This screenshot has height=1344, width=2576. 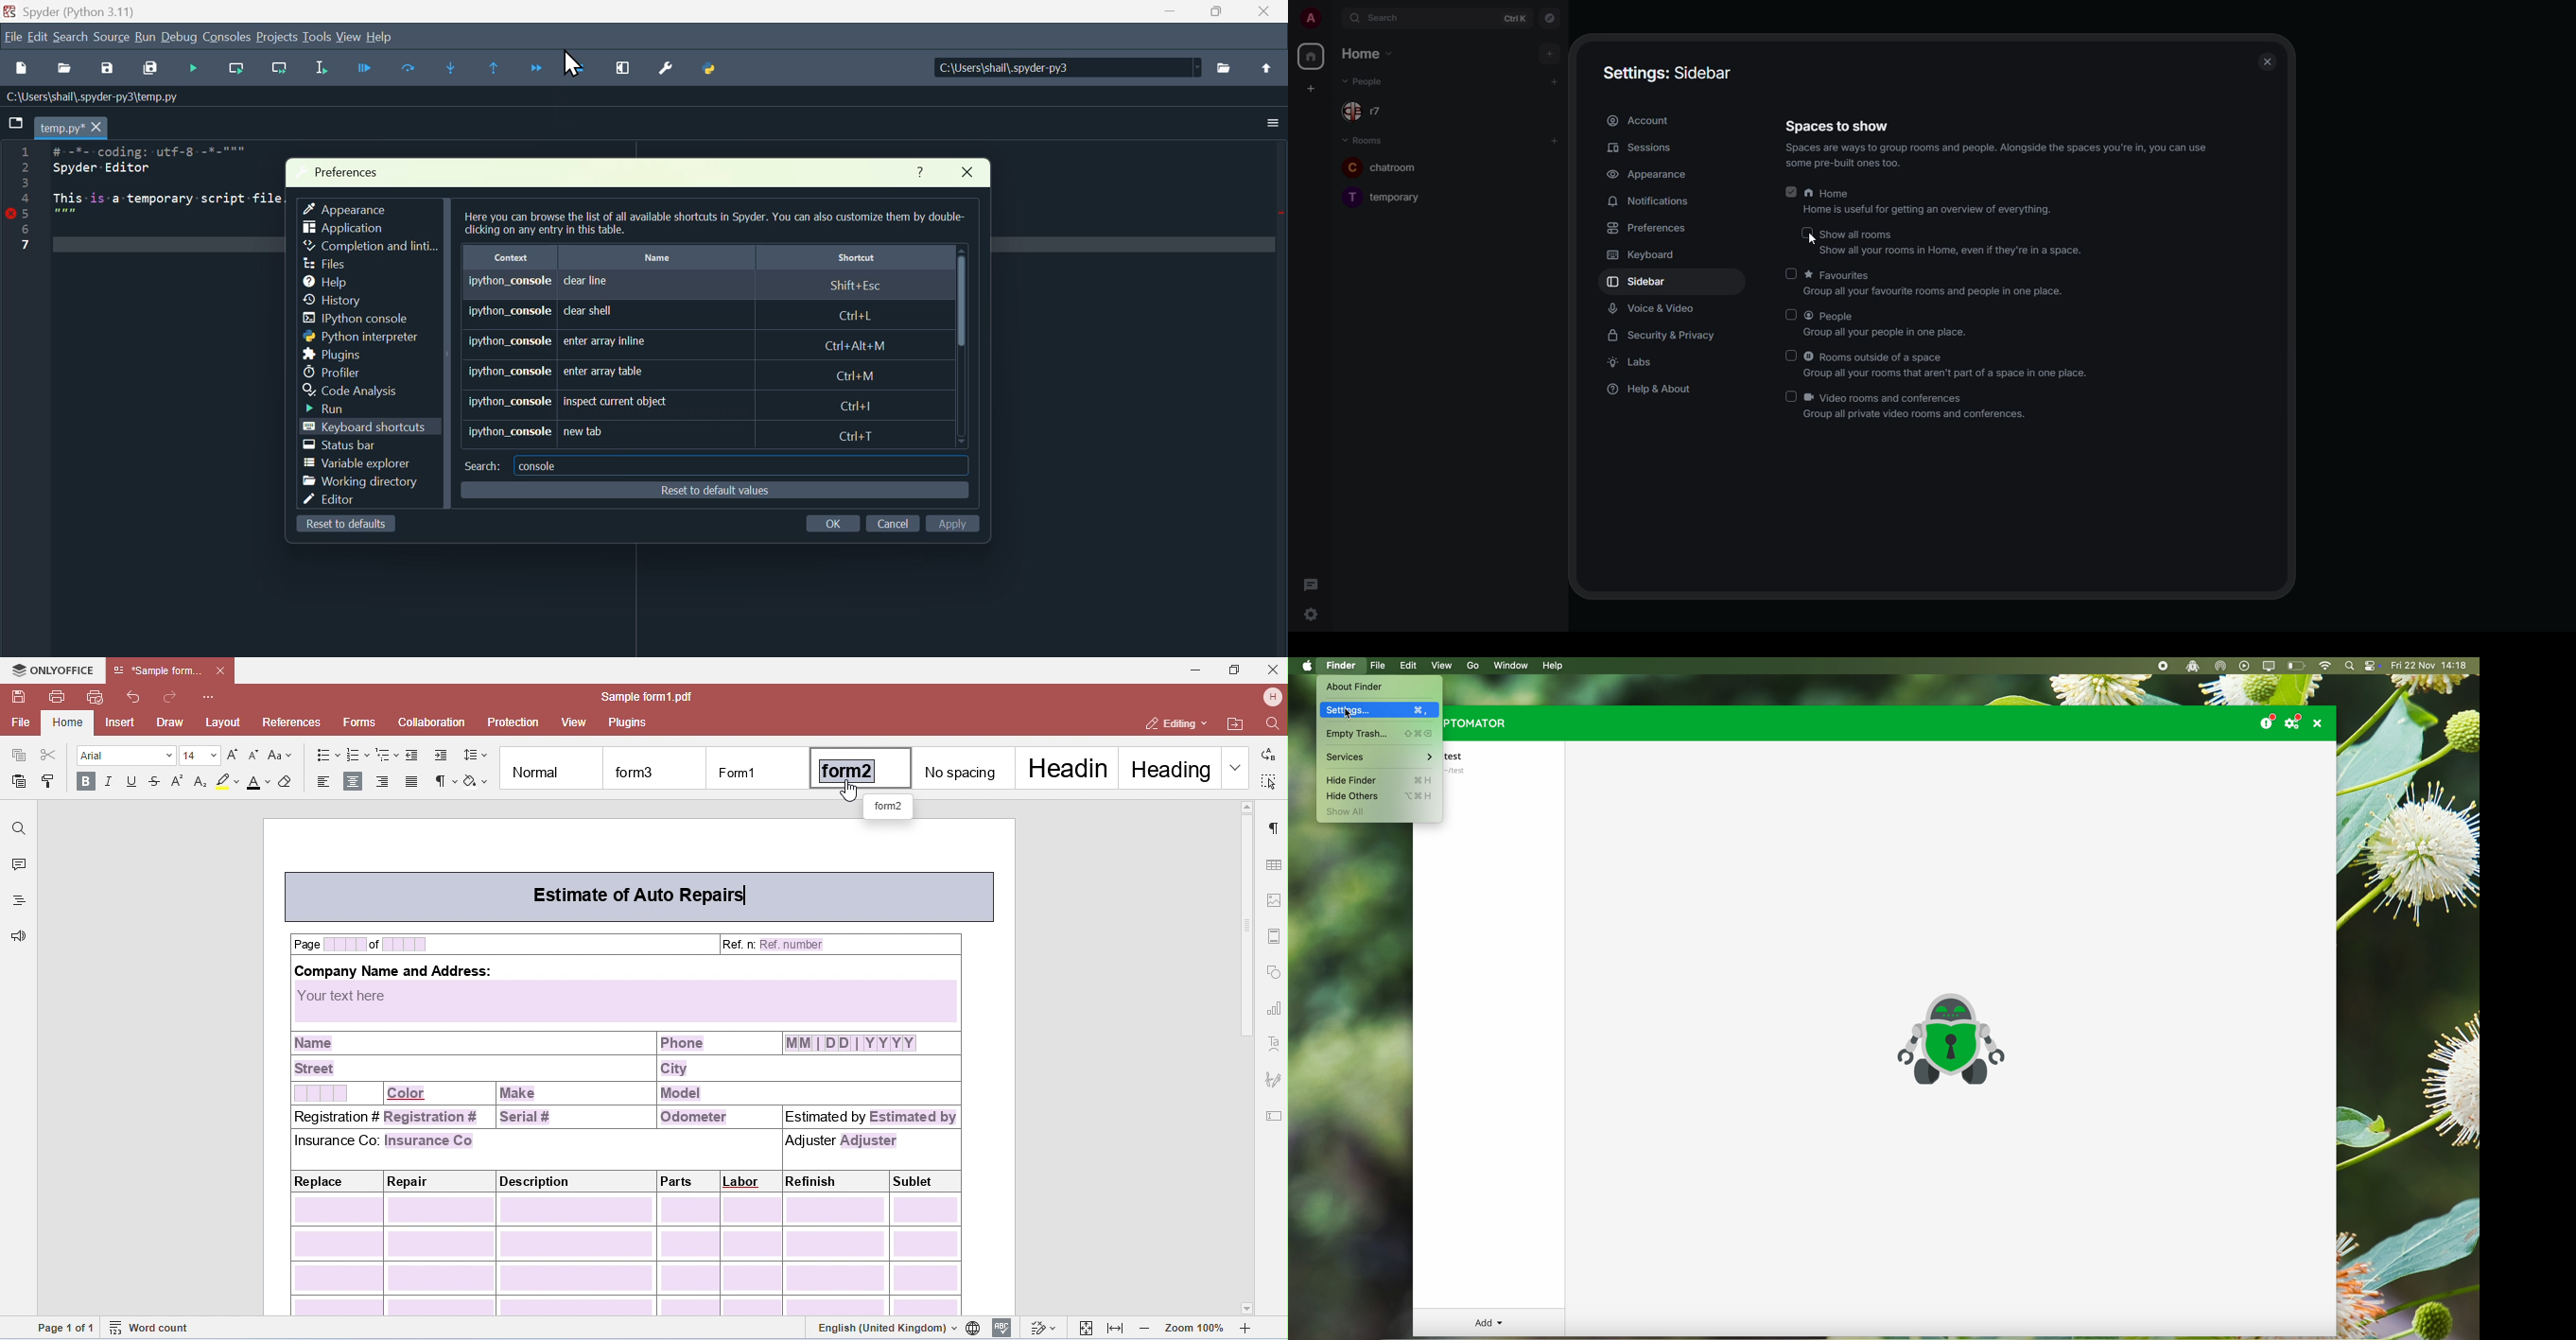 I want to click on Run current line and go to the next one, so click(x=279, y=68).